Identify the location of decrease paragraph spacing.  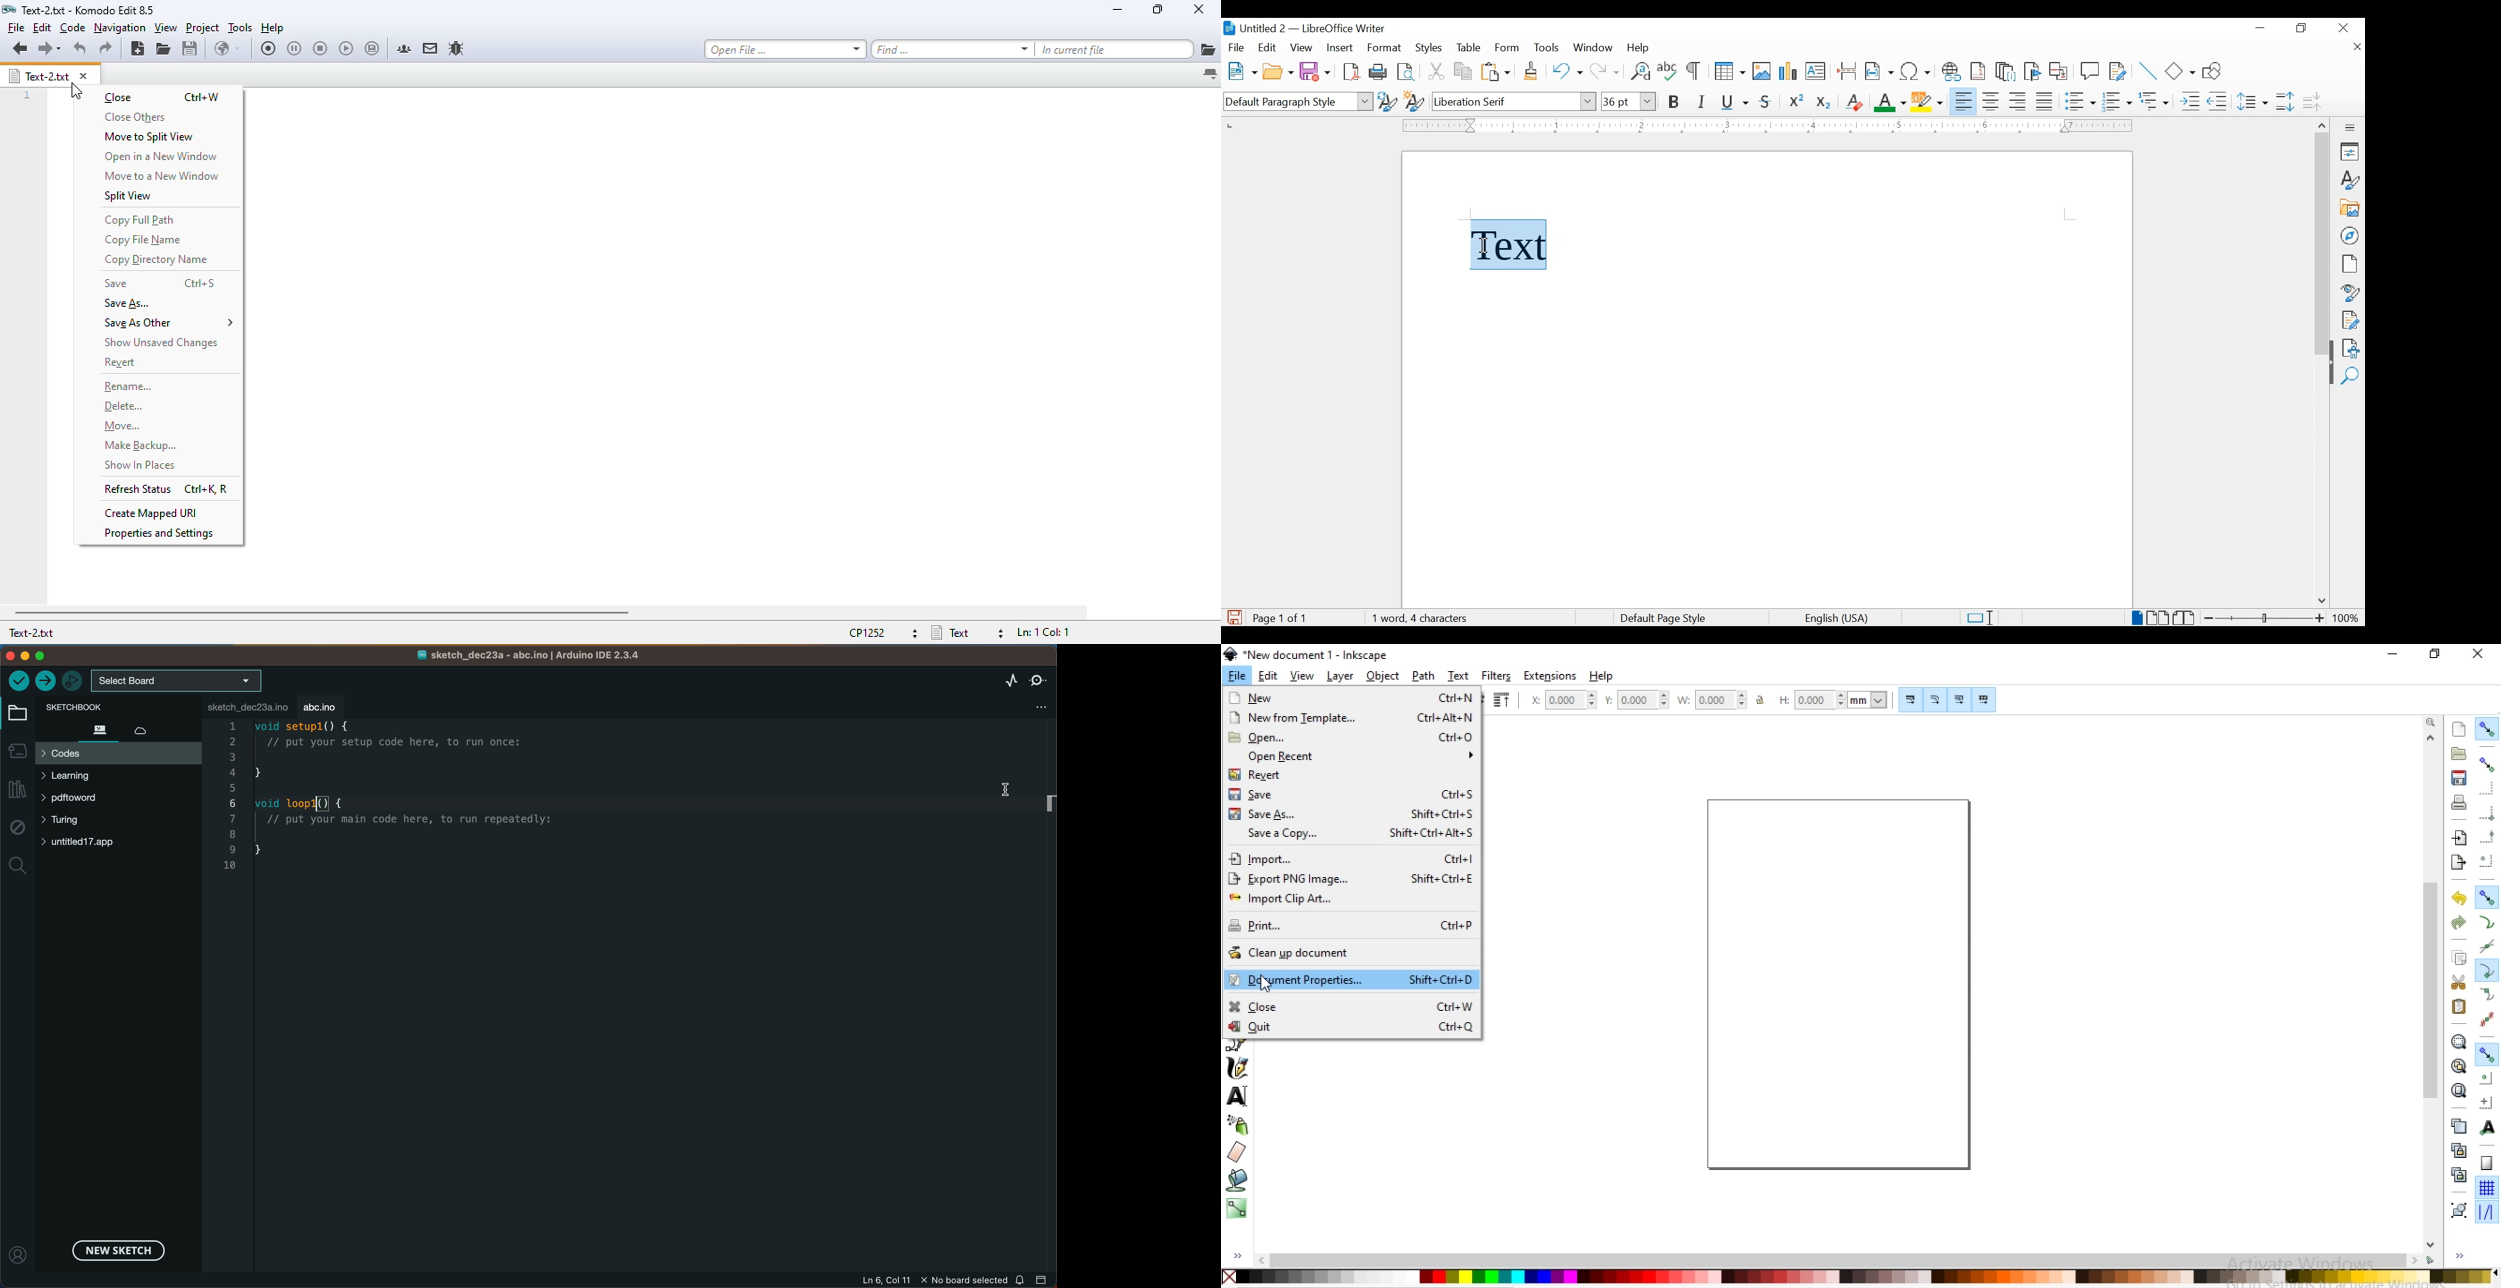
(2312, 101).